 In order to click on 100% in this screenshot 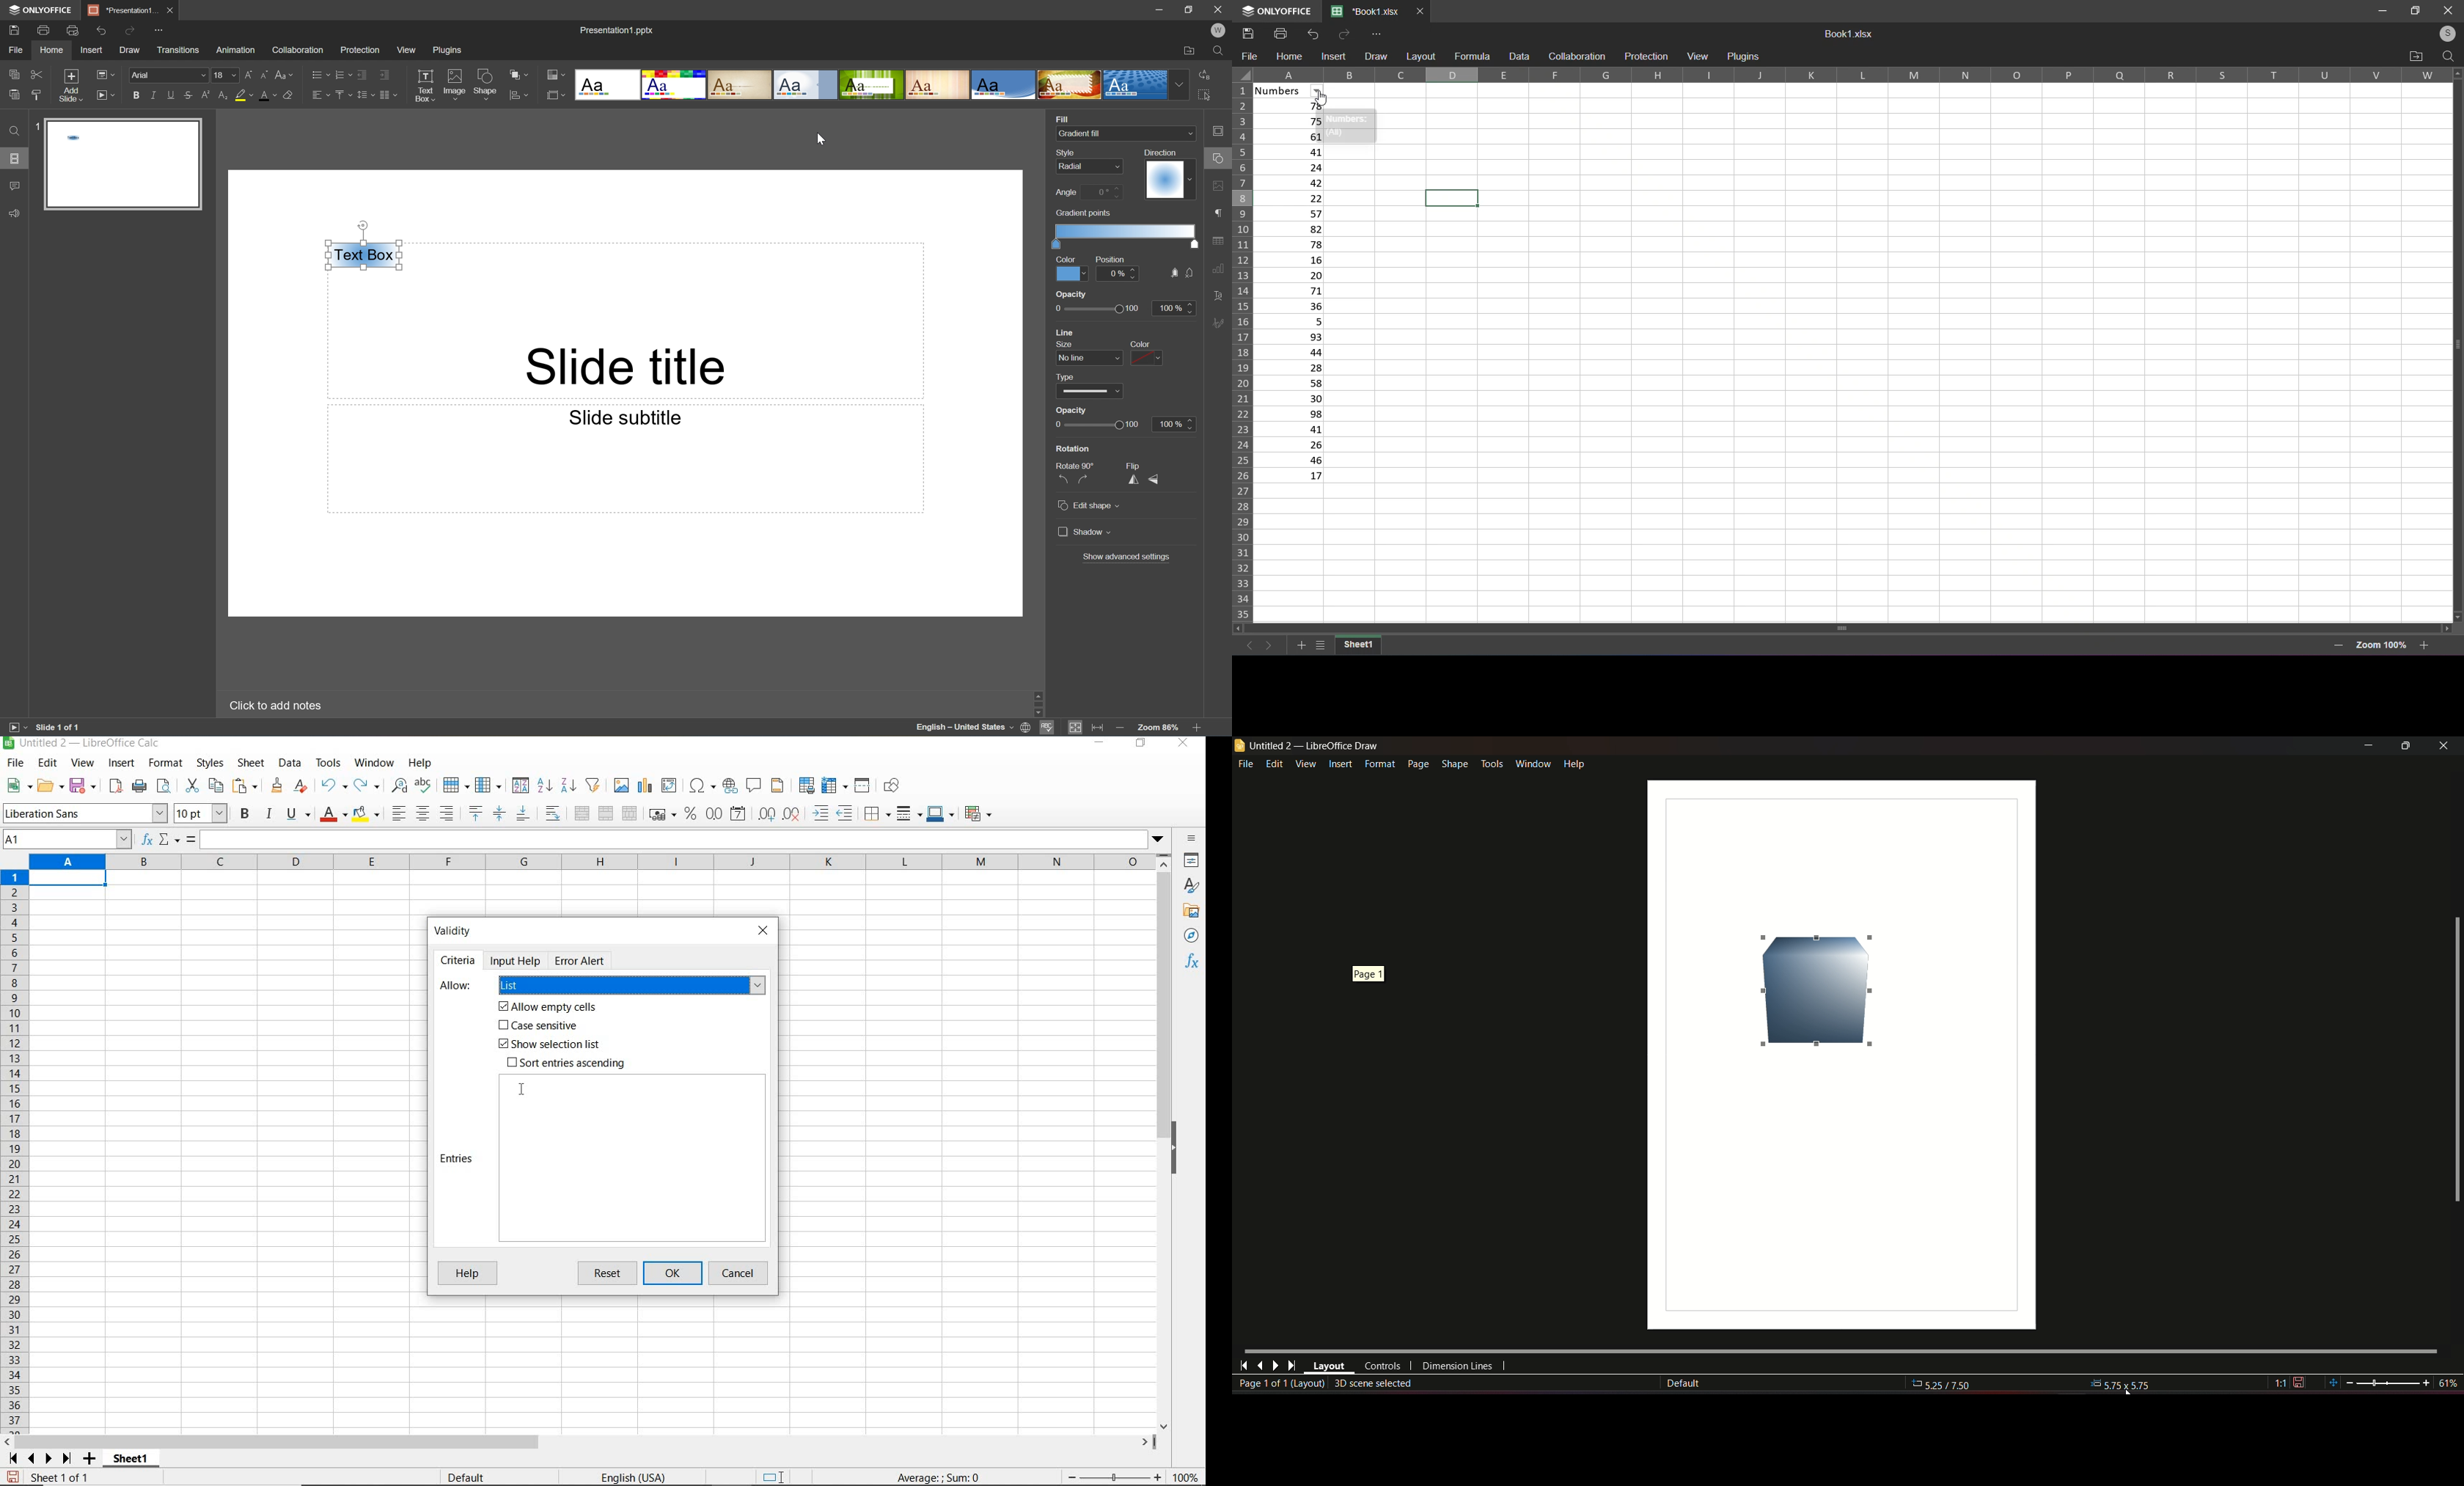, I will do `click(1174, 424)`.